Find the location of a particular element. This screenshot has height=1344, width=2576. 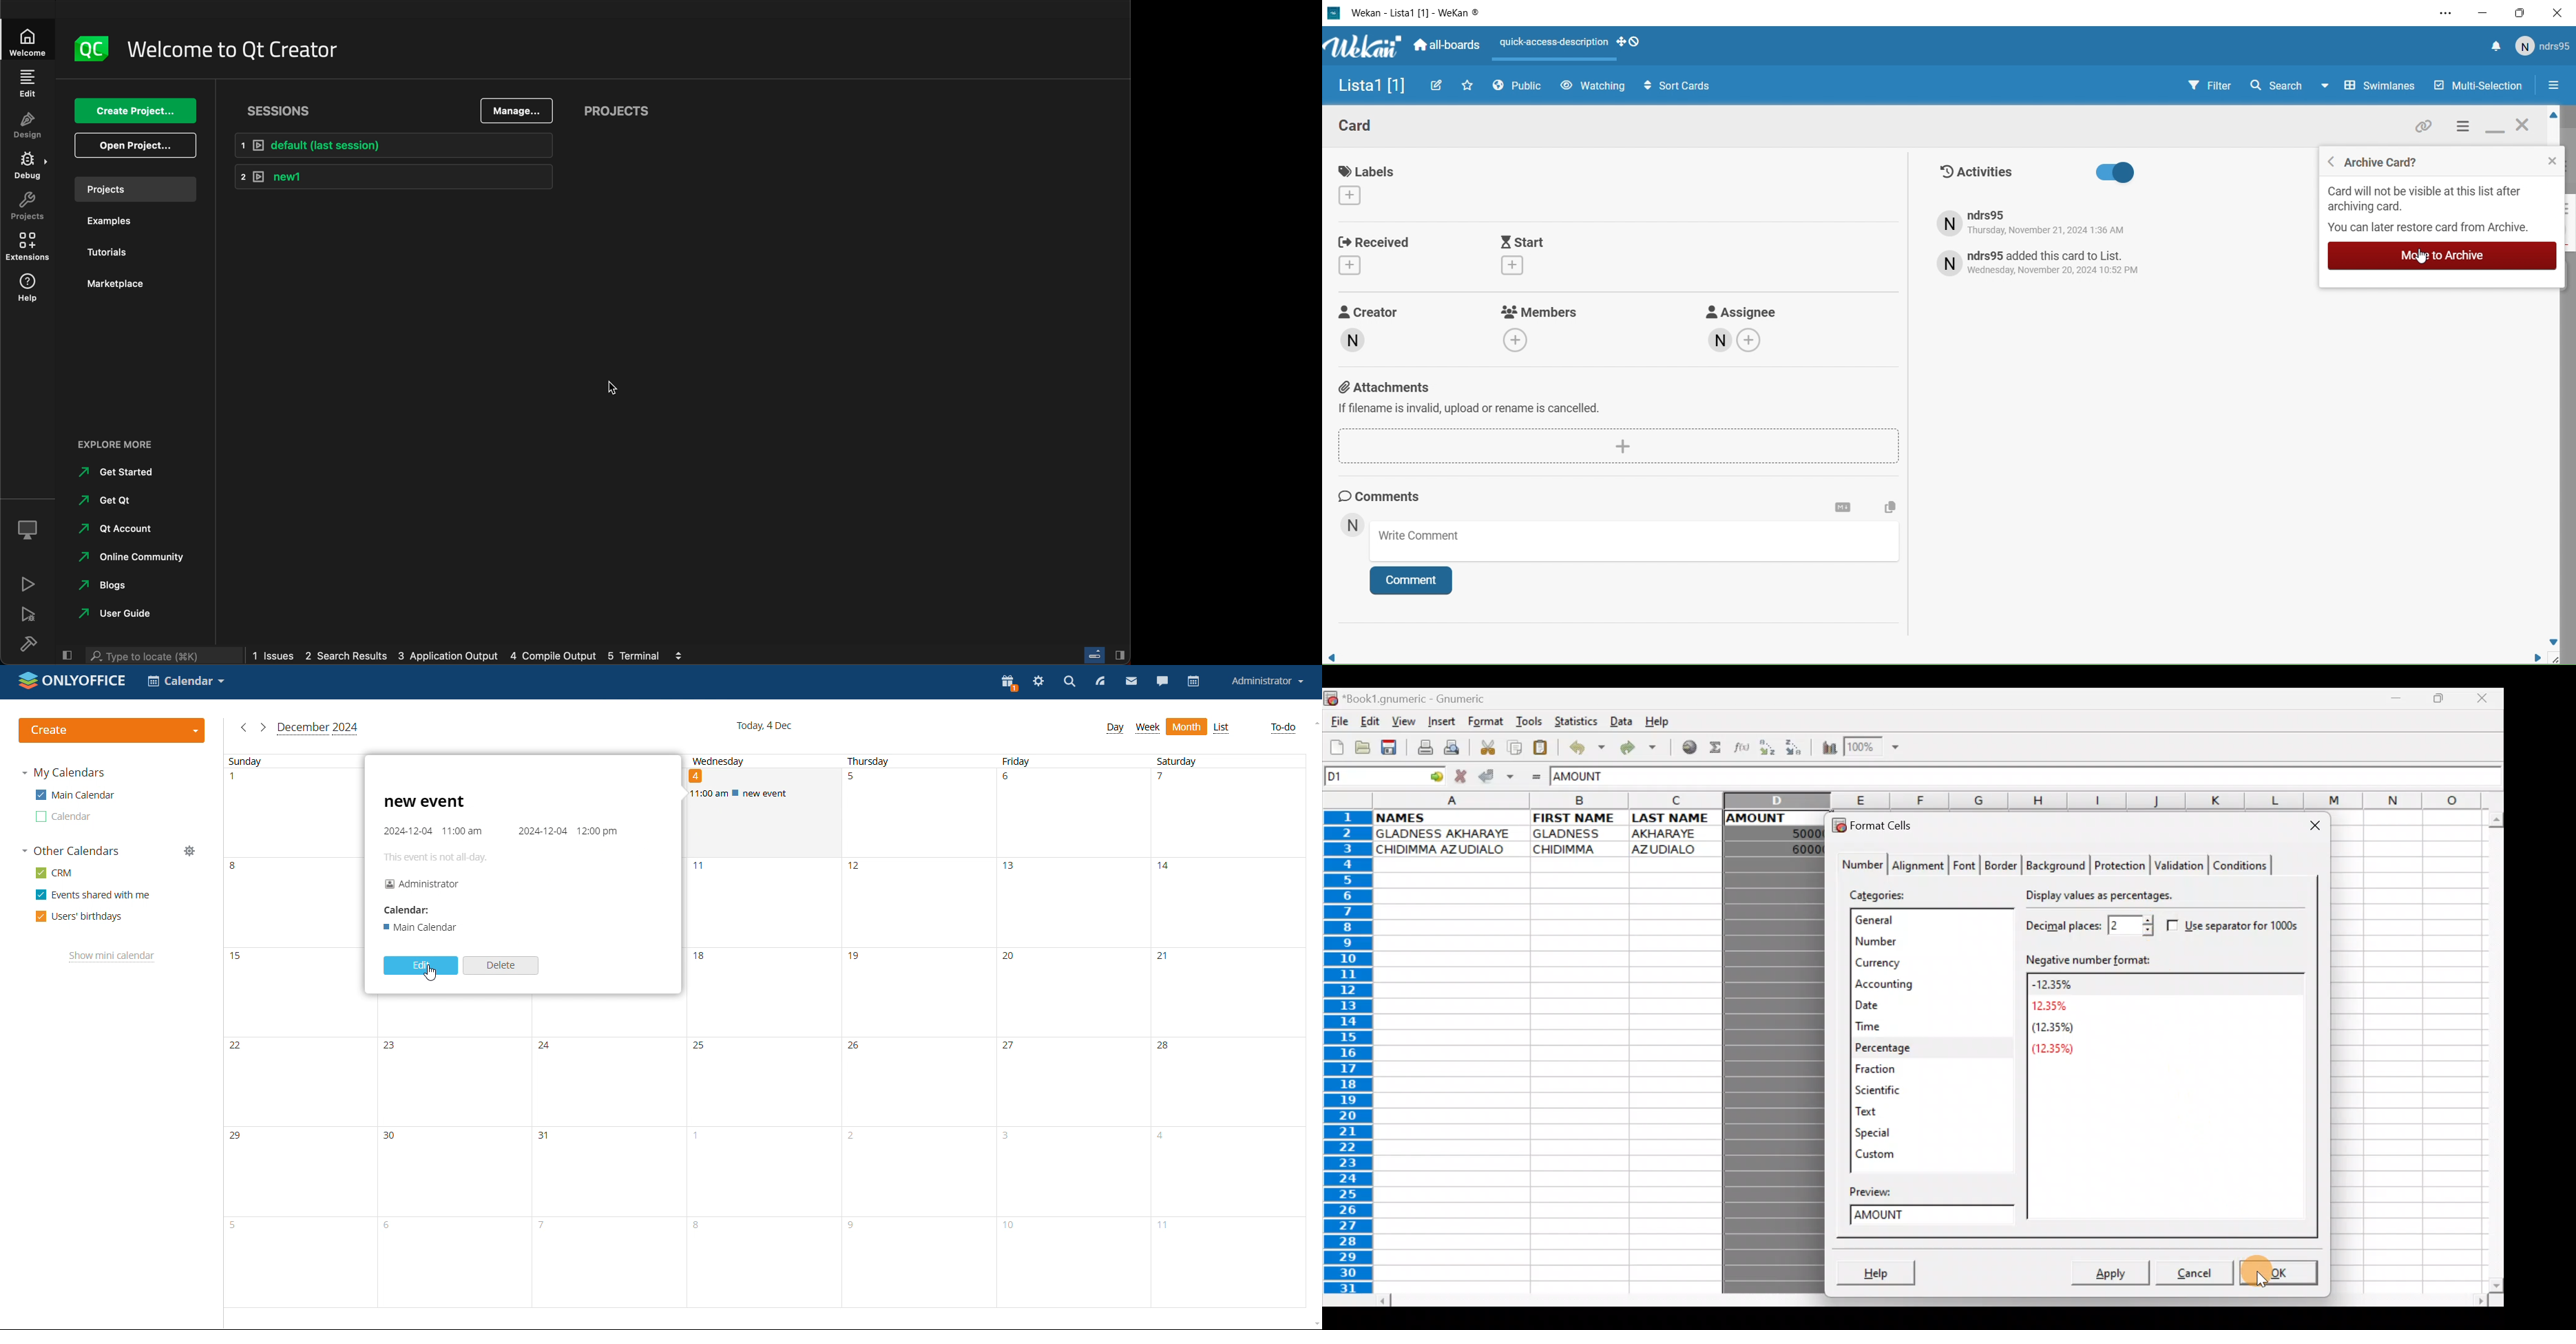

Open a file is located at coordinates (1360, 749).